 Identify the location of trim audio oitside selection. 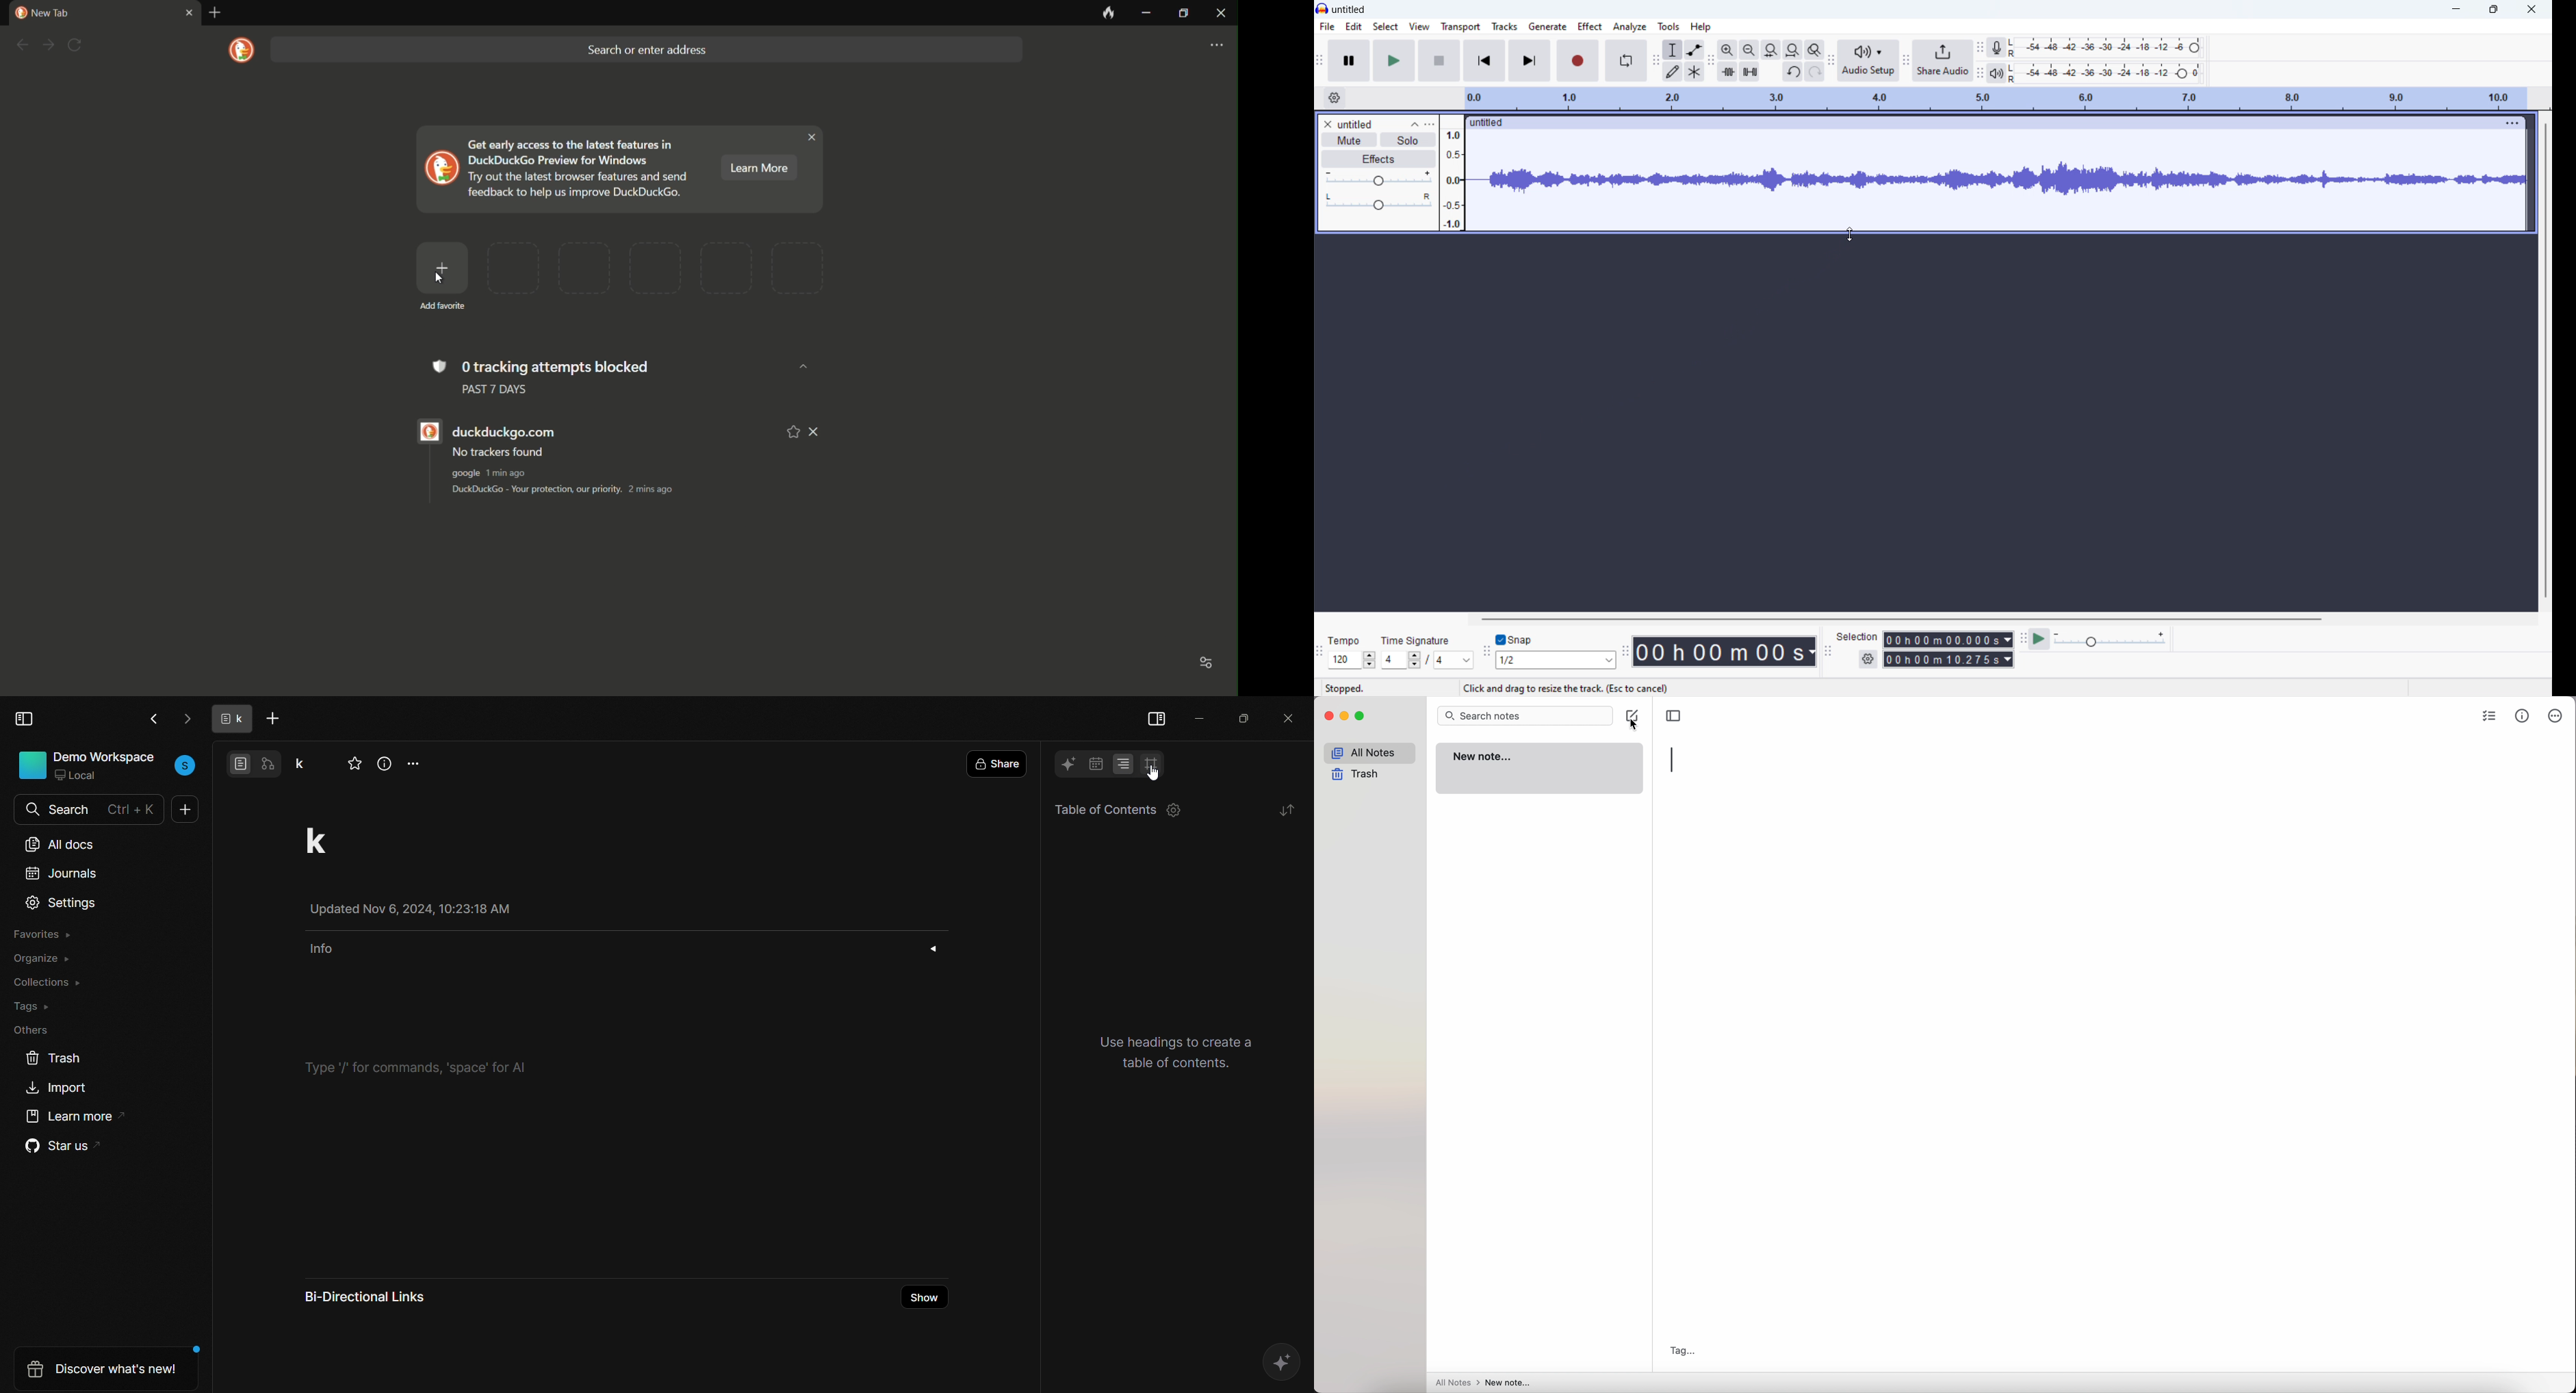
(1728, 72).